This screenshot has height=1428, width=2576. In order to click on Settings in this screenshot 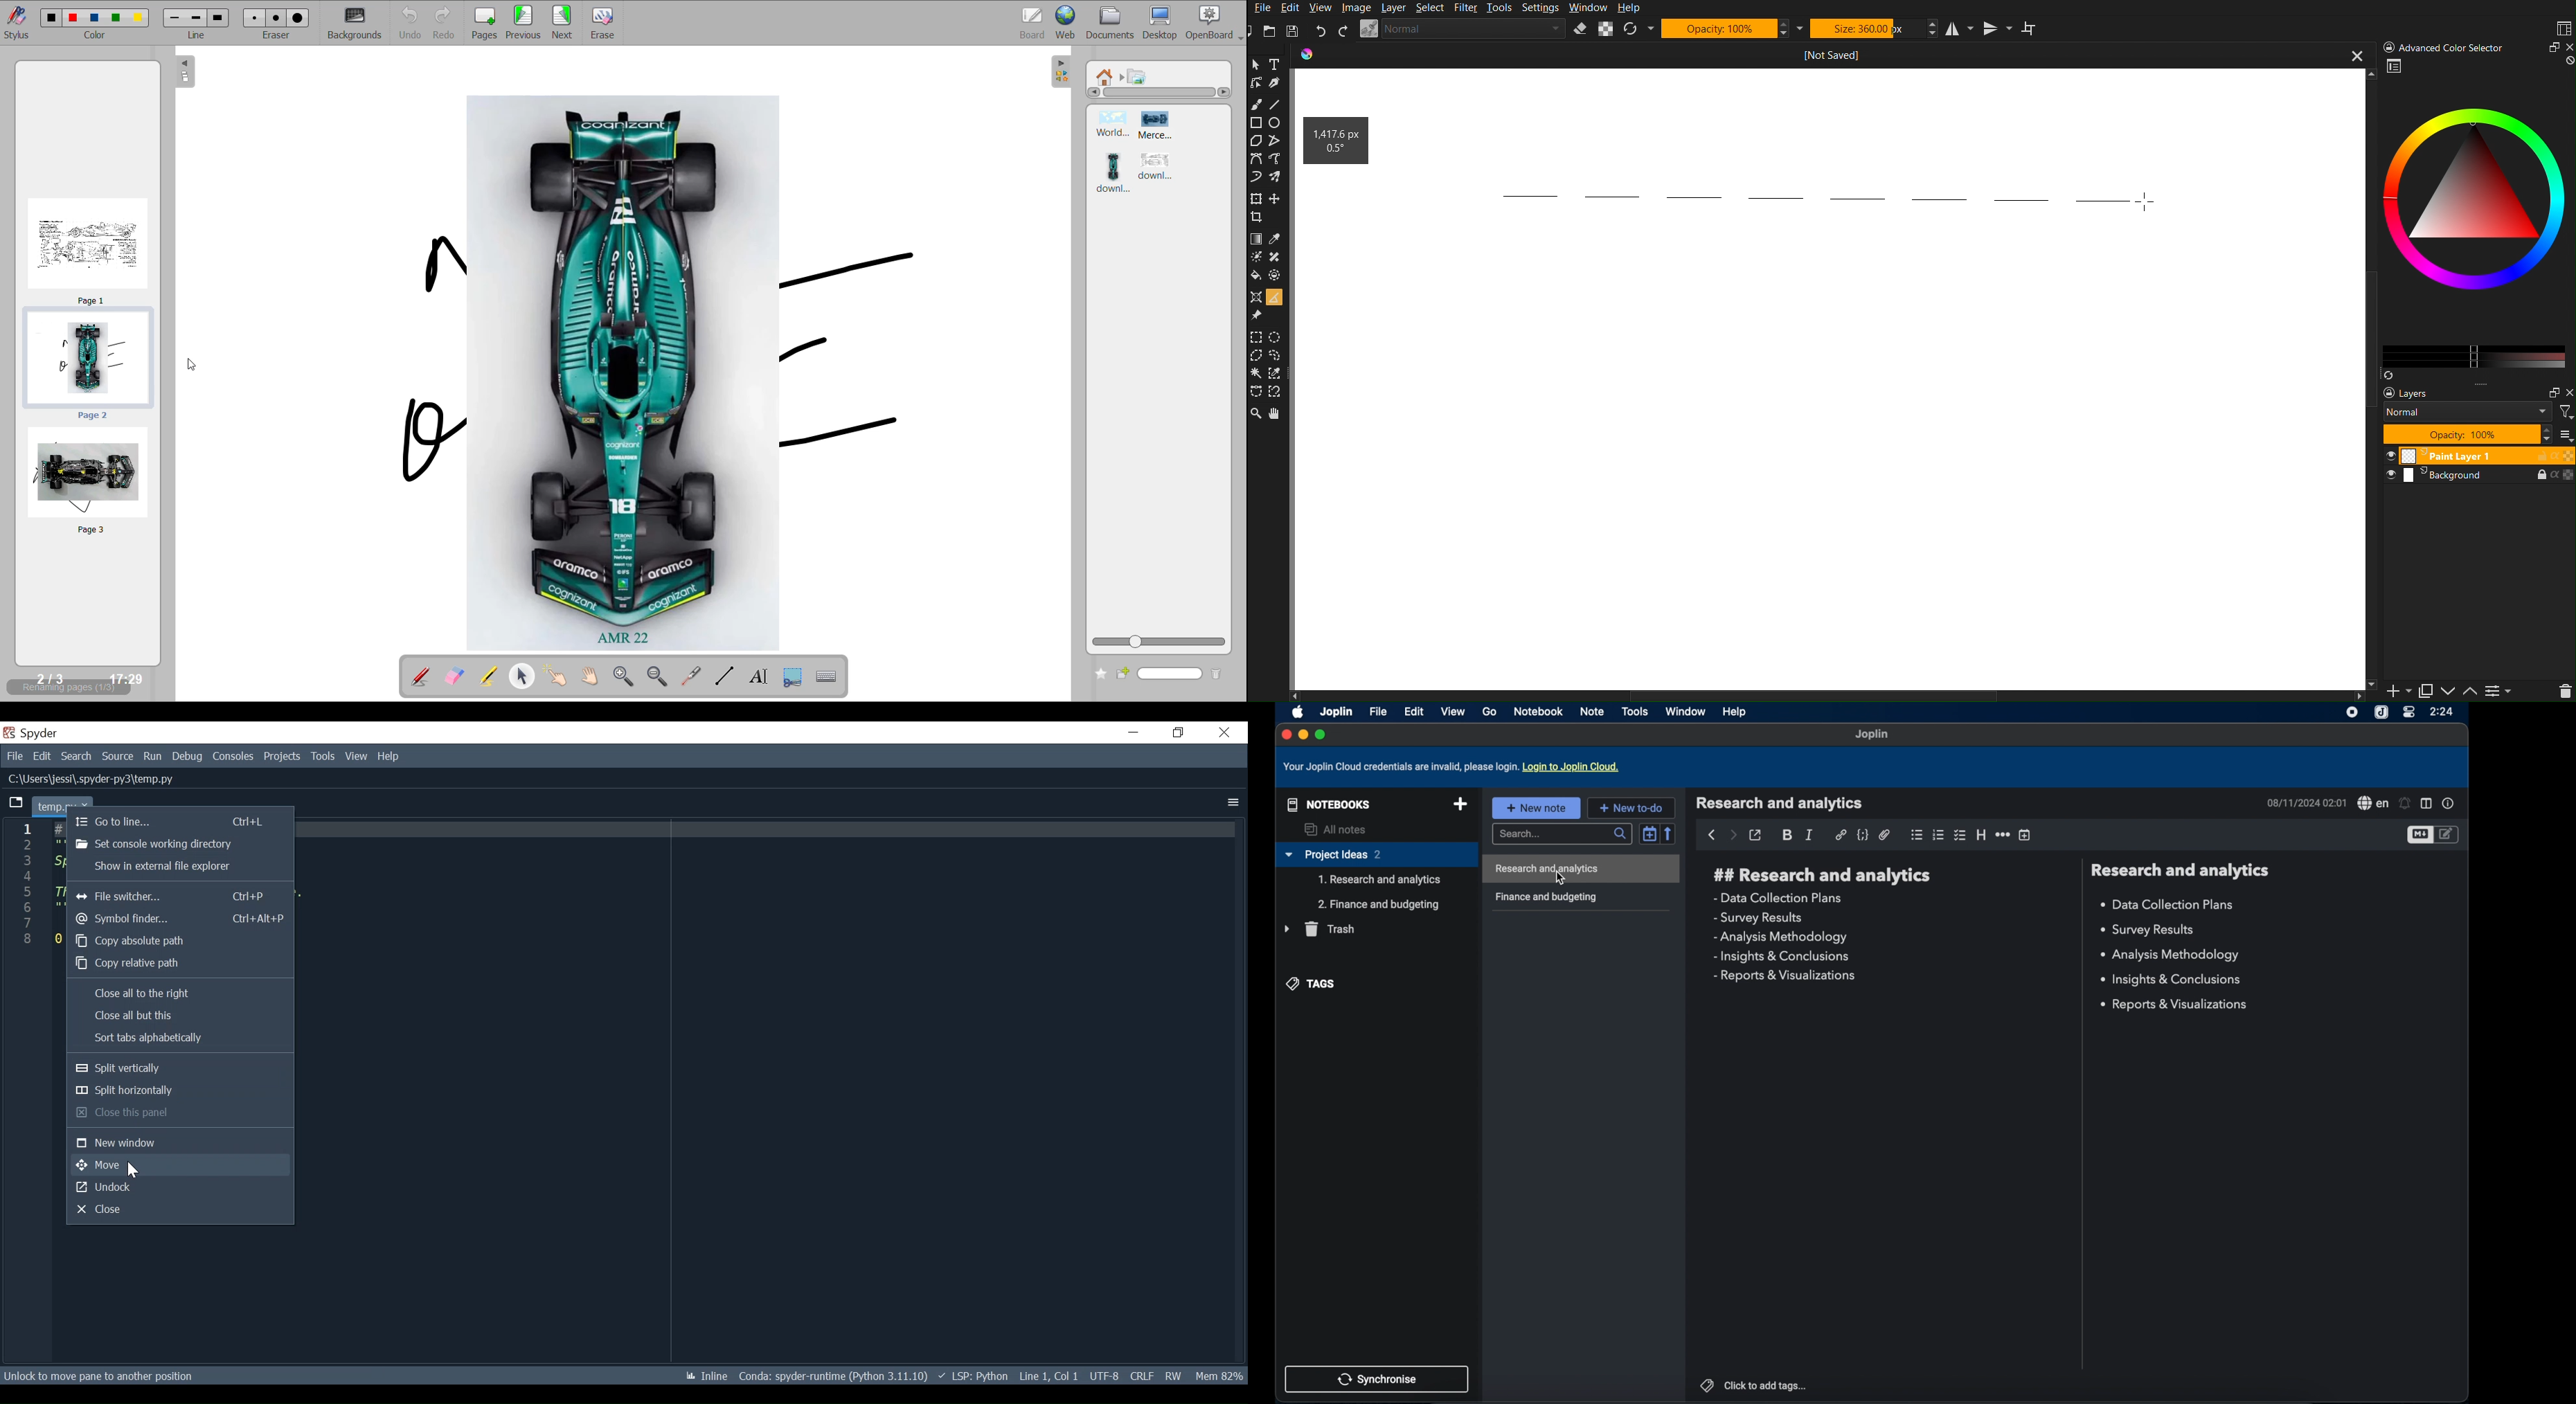, I will do `click(2505, 690)`.